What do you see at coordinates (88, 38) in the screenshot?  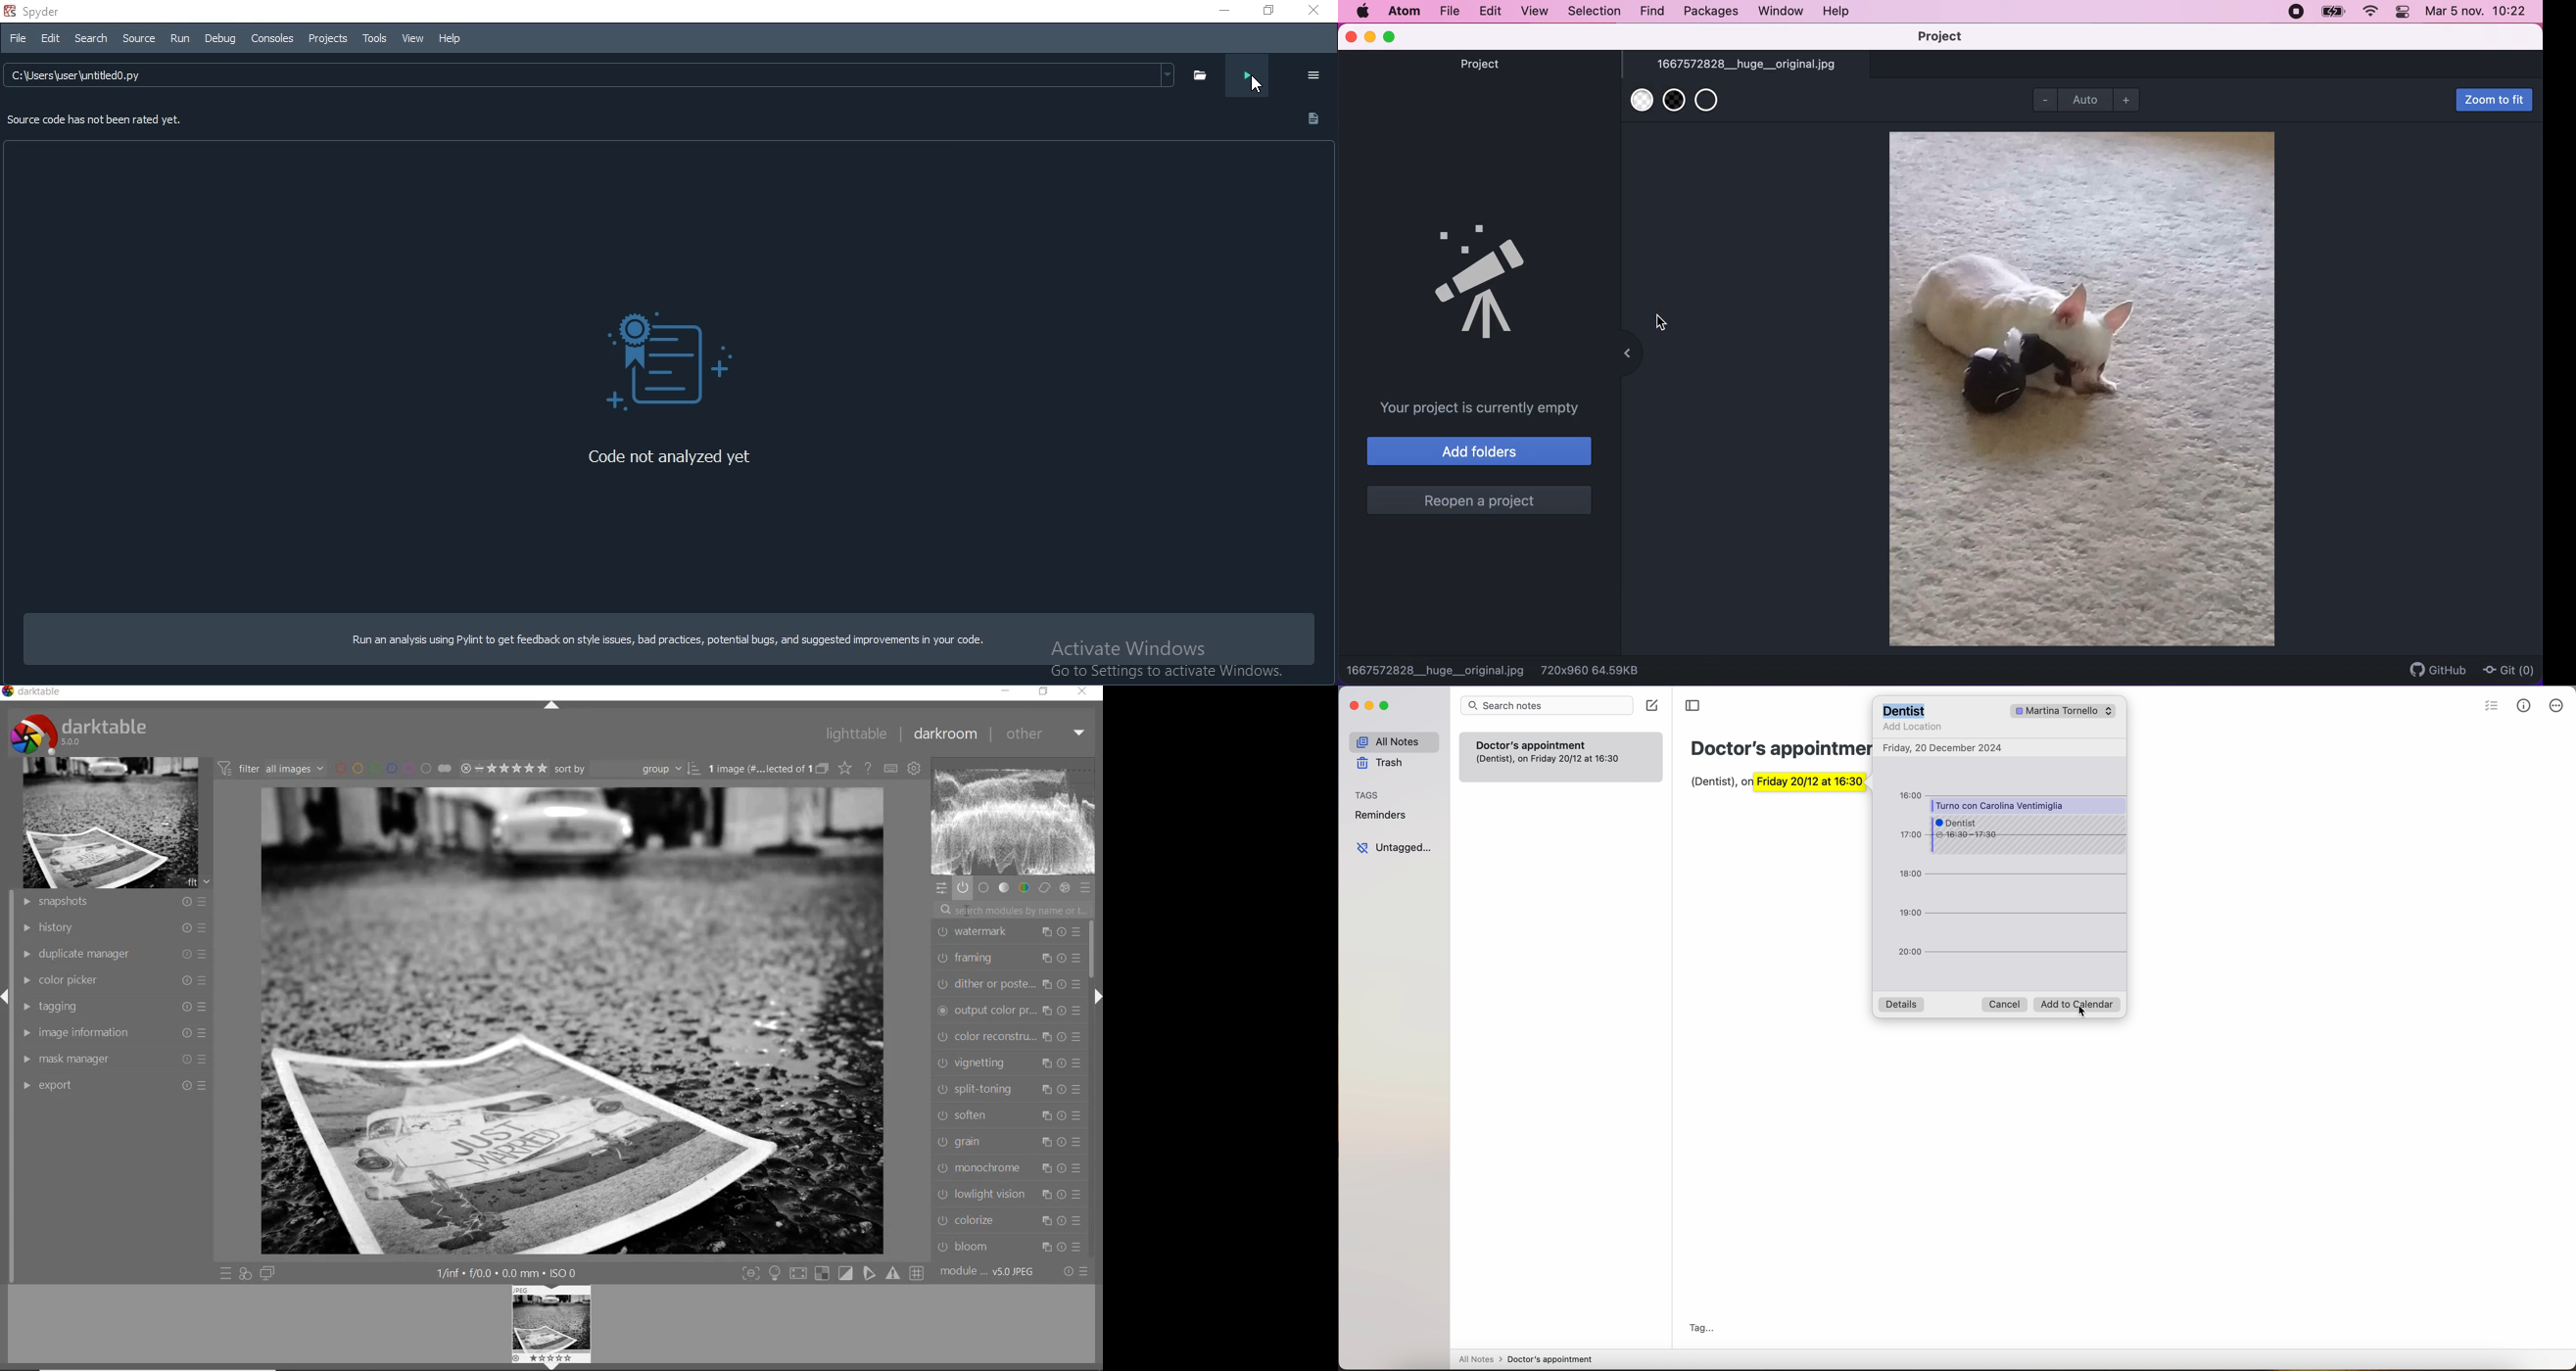 I see `search` at bounding box center [88, 38].